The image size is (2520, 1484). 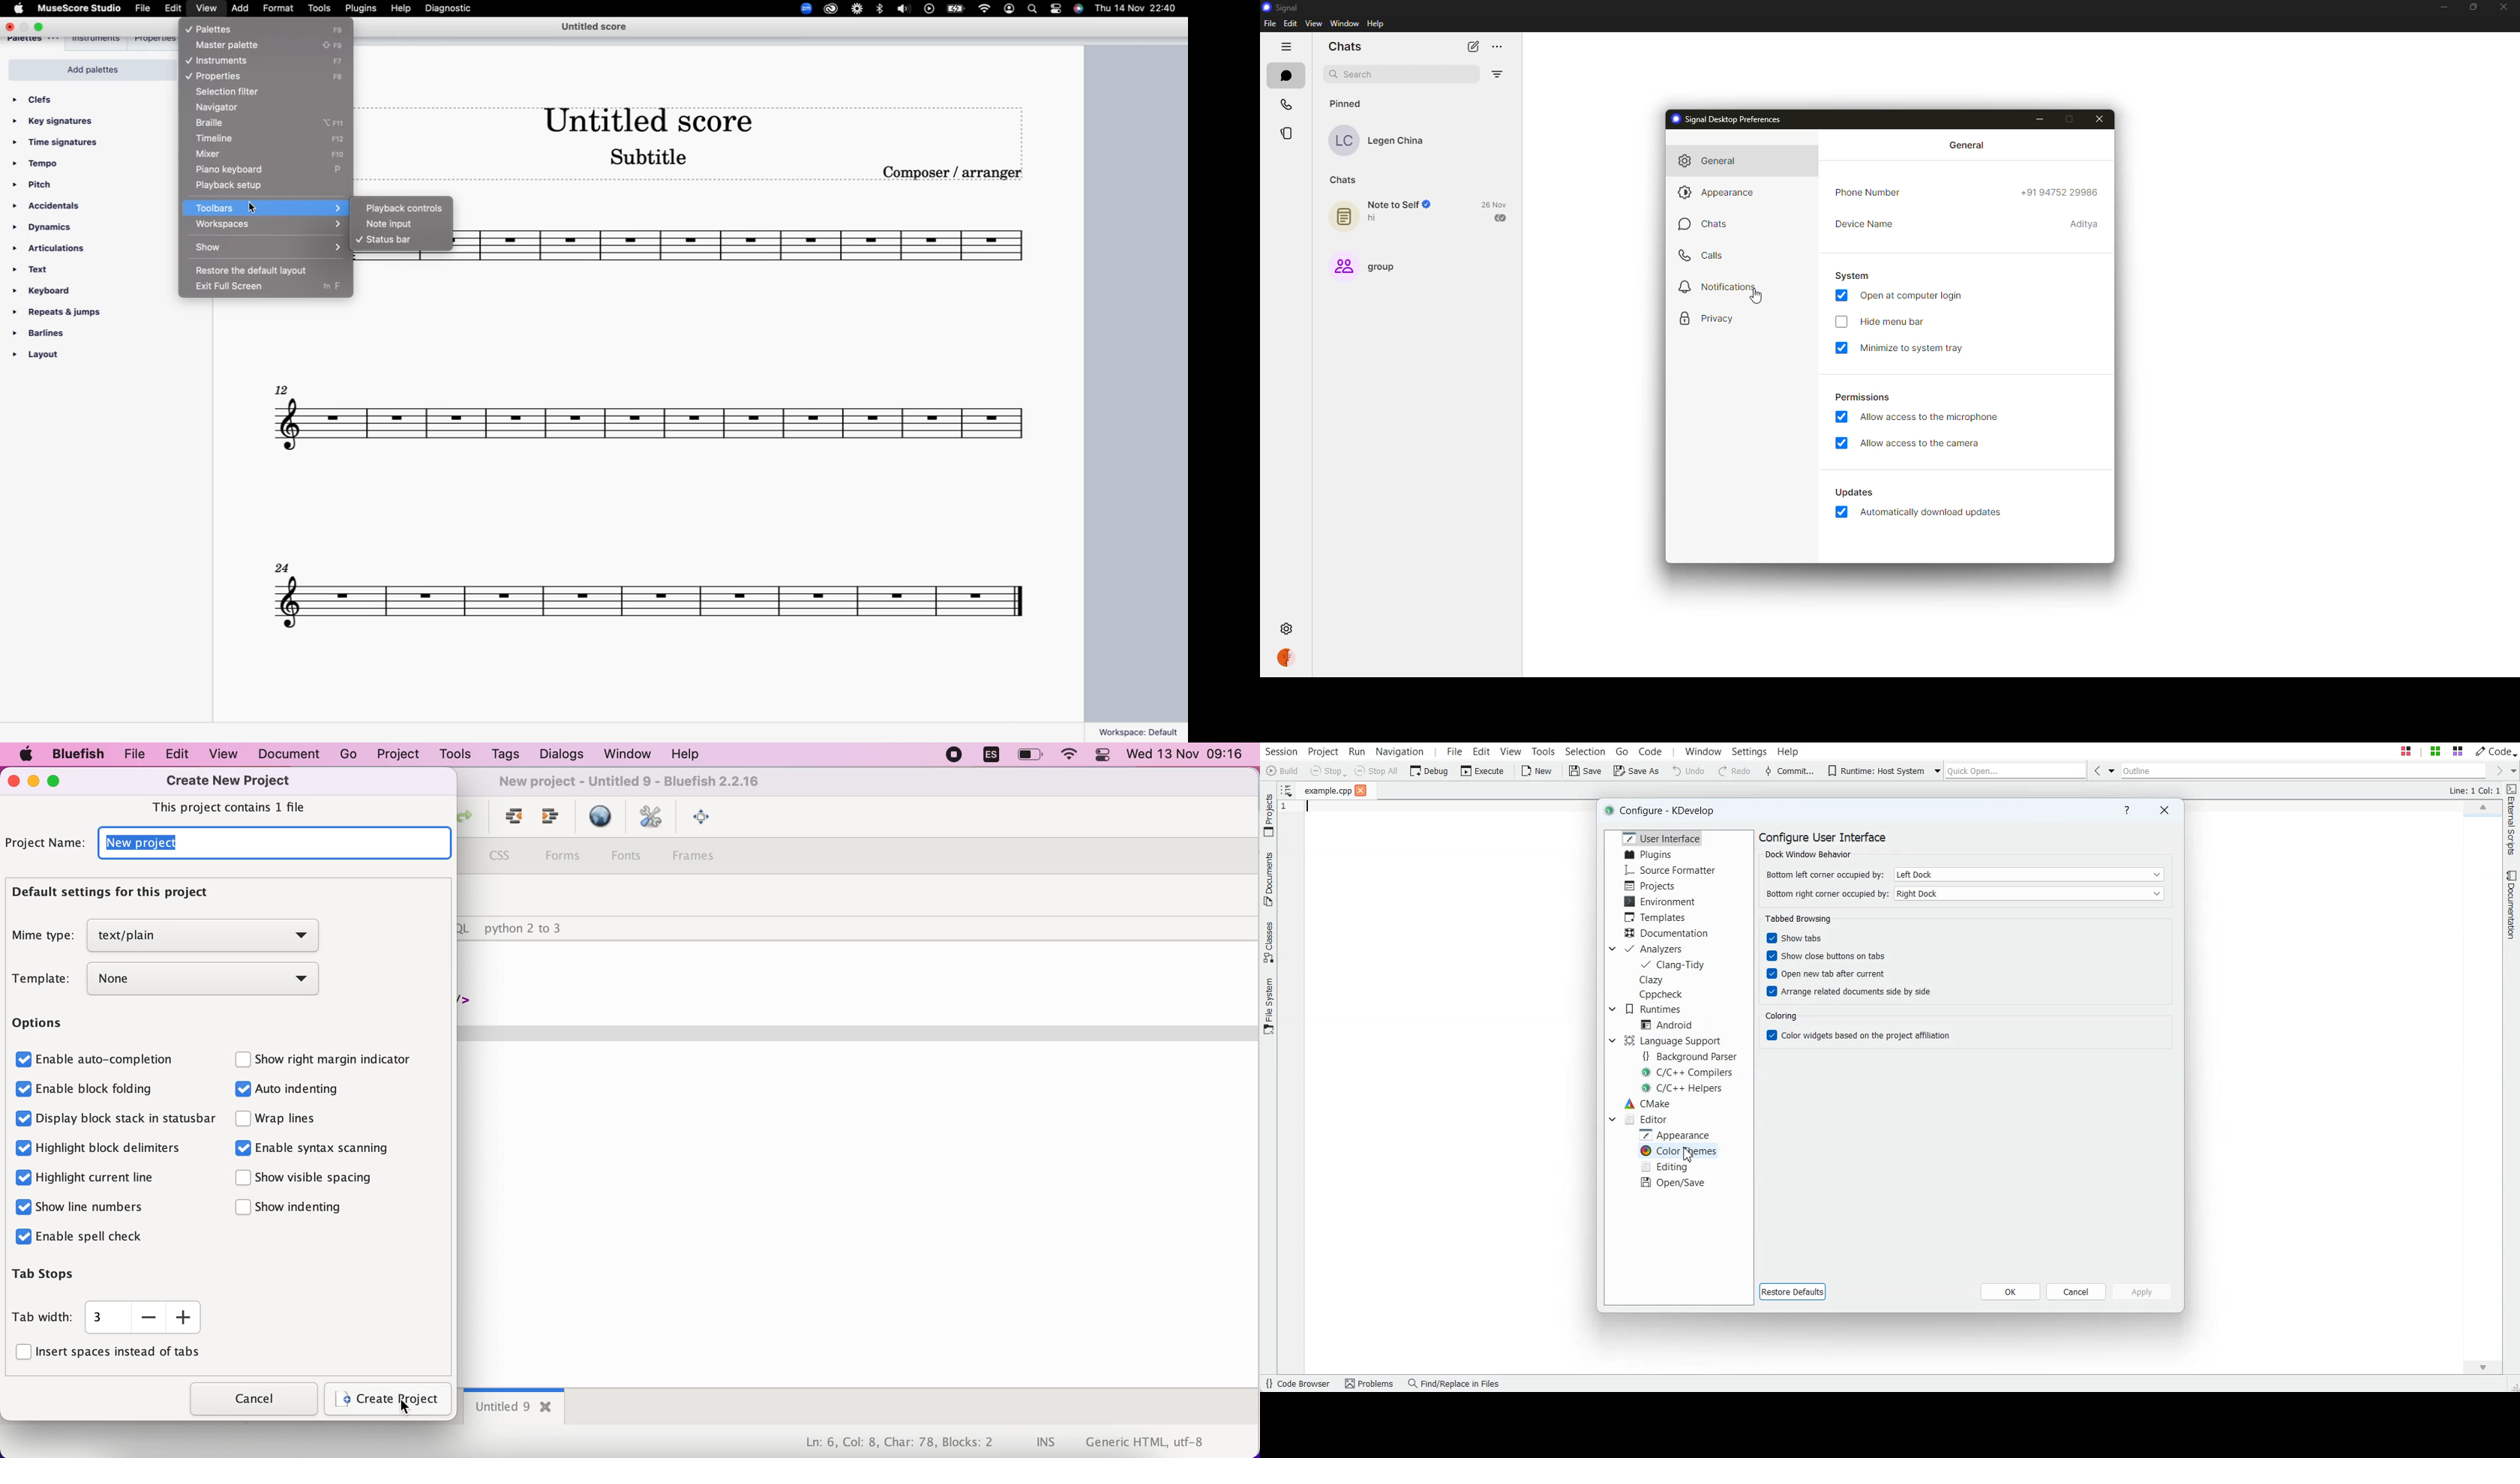 I want to click on toolbars, so click(x=272, y=206).